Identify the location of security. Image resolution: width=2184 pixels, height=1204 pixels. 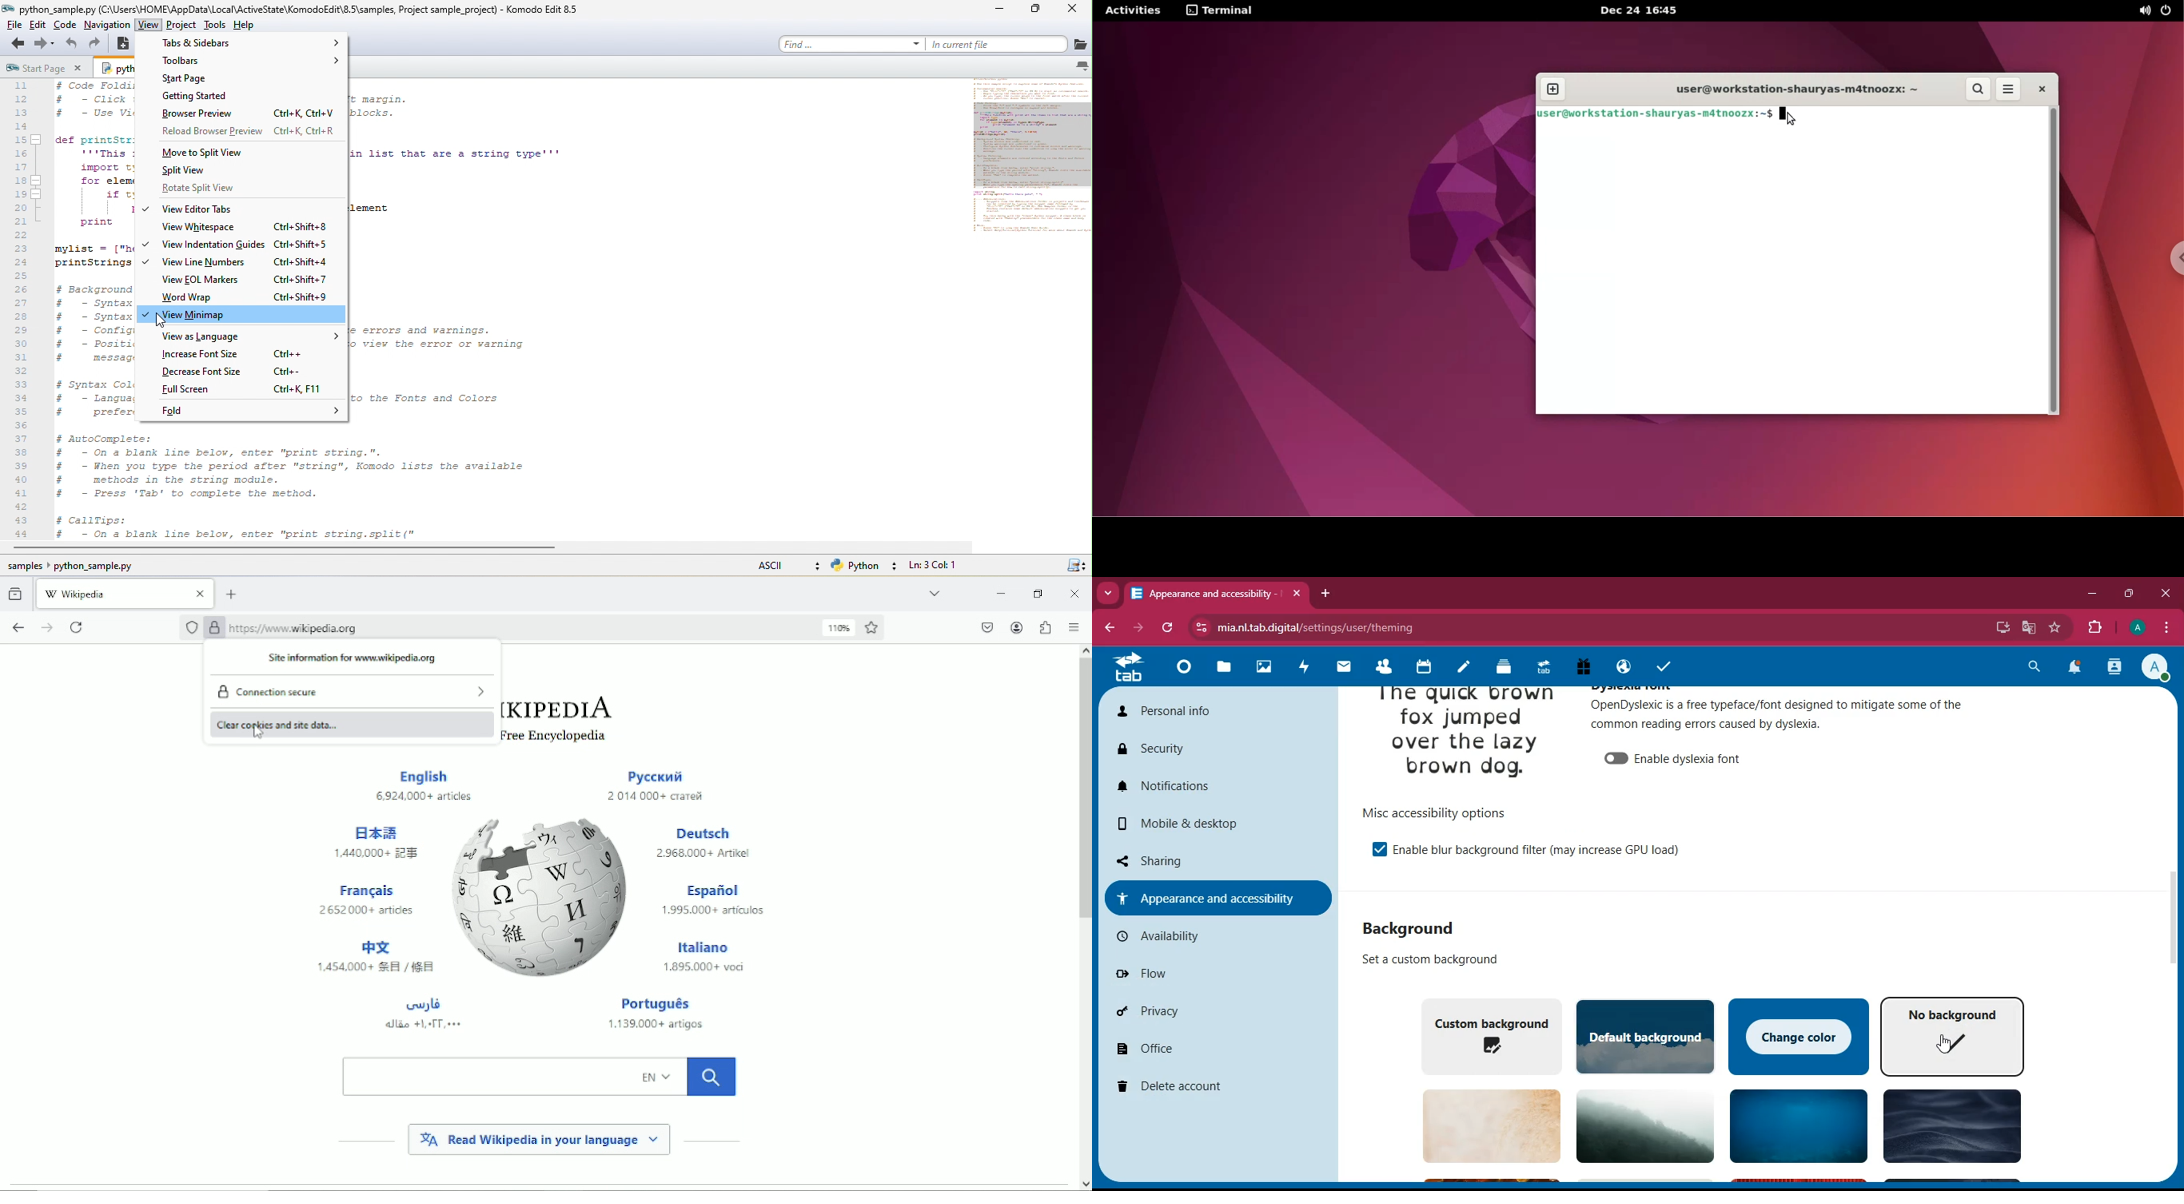
(1210, 751).